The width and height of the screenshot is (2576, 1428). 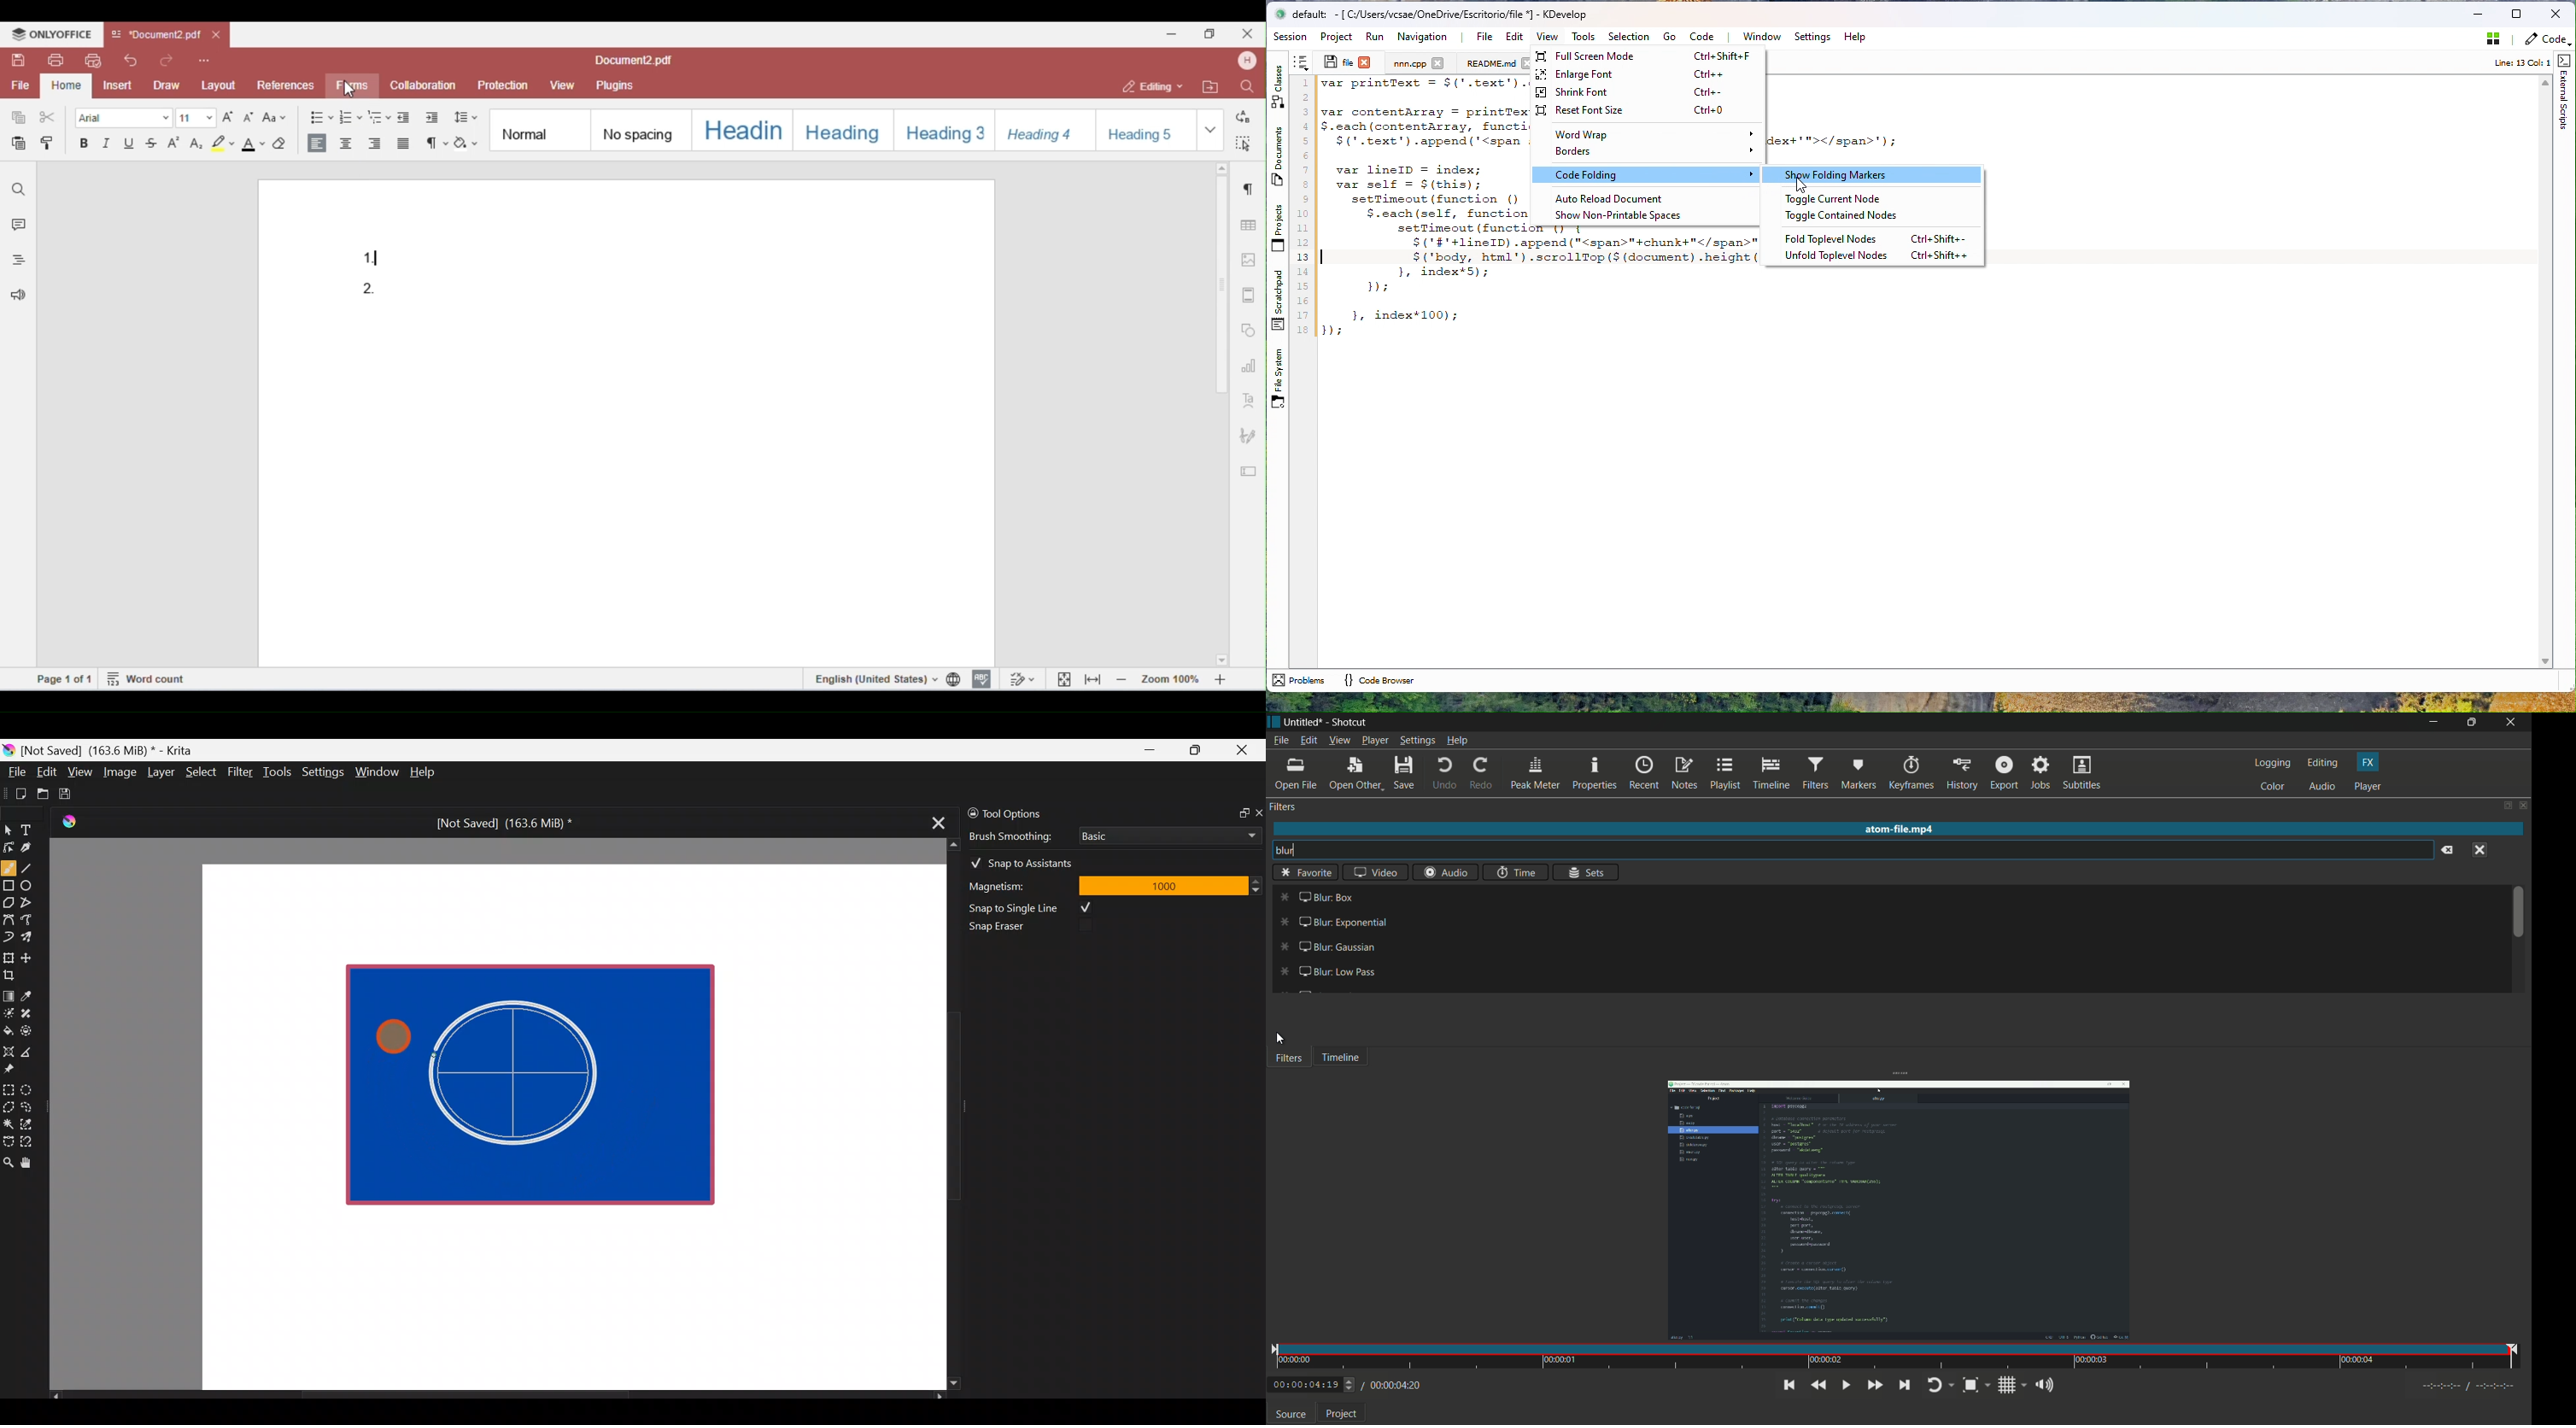 I want to click on Settings, so click(x=325, y=775).